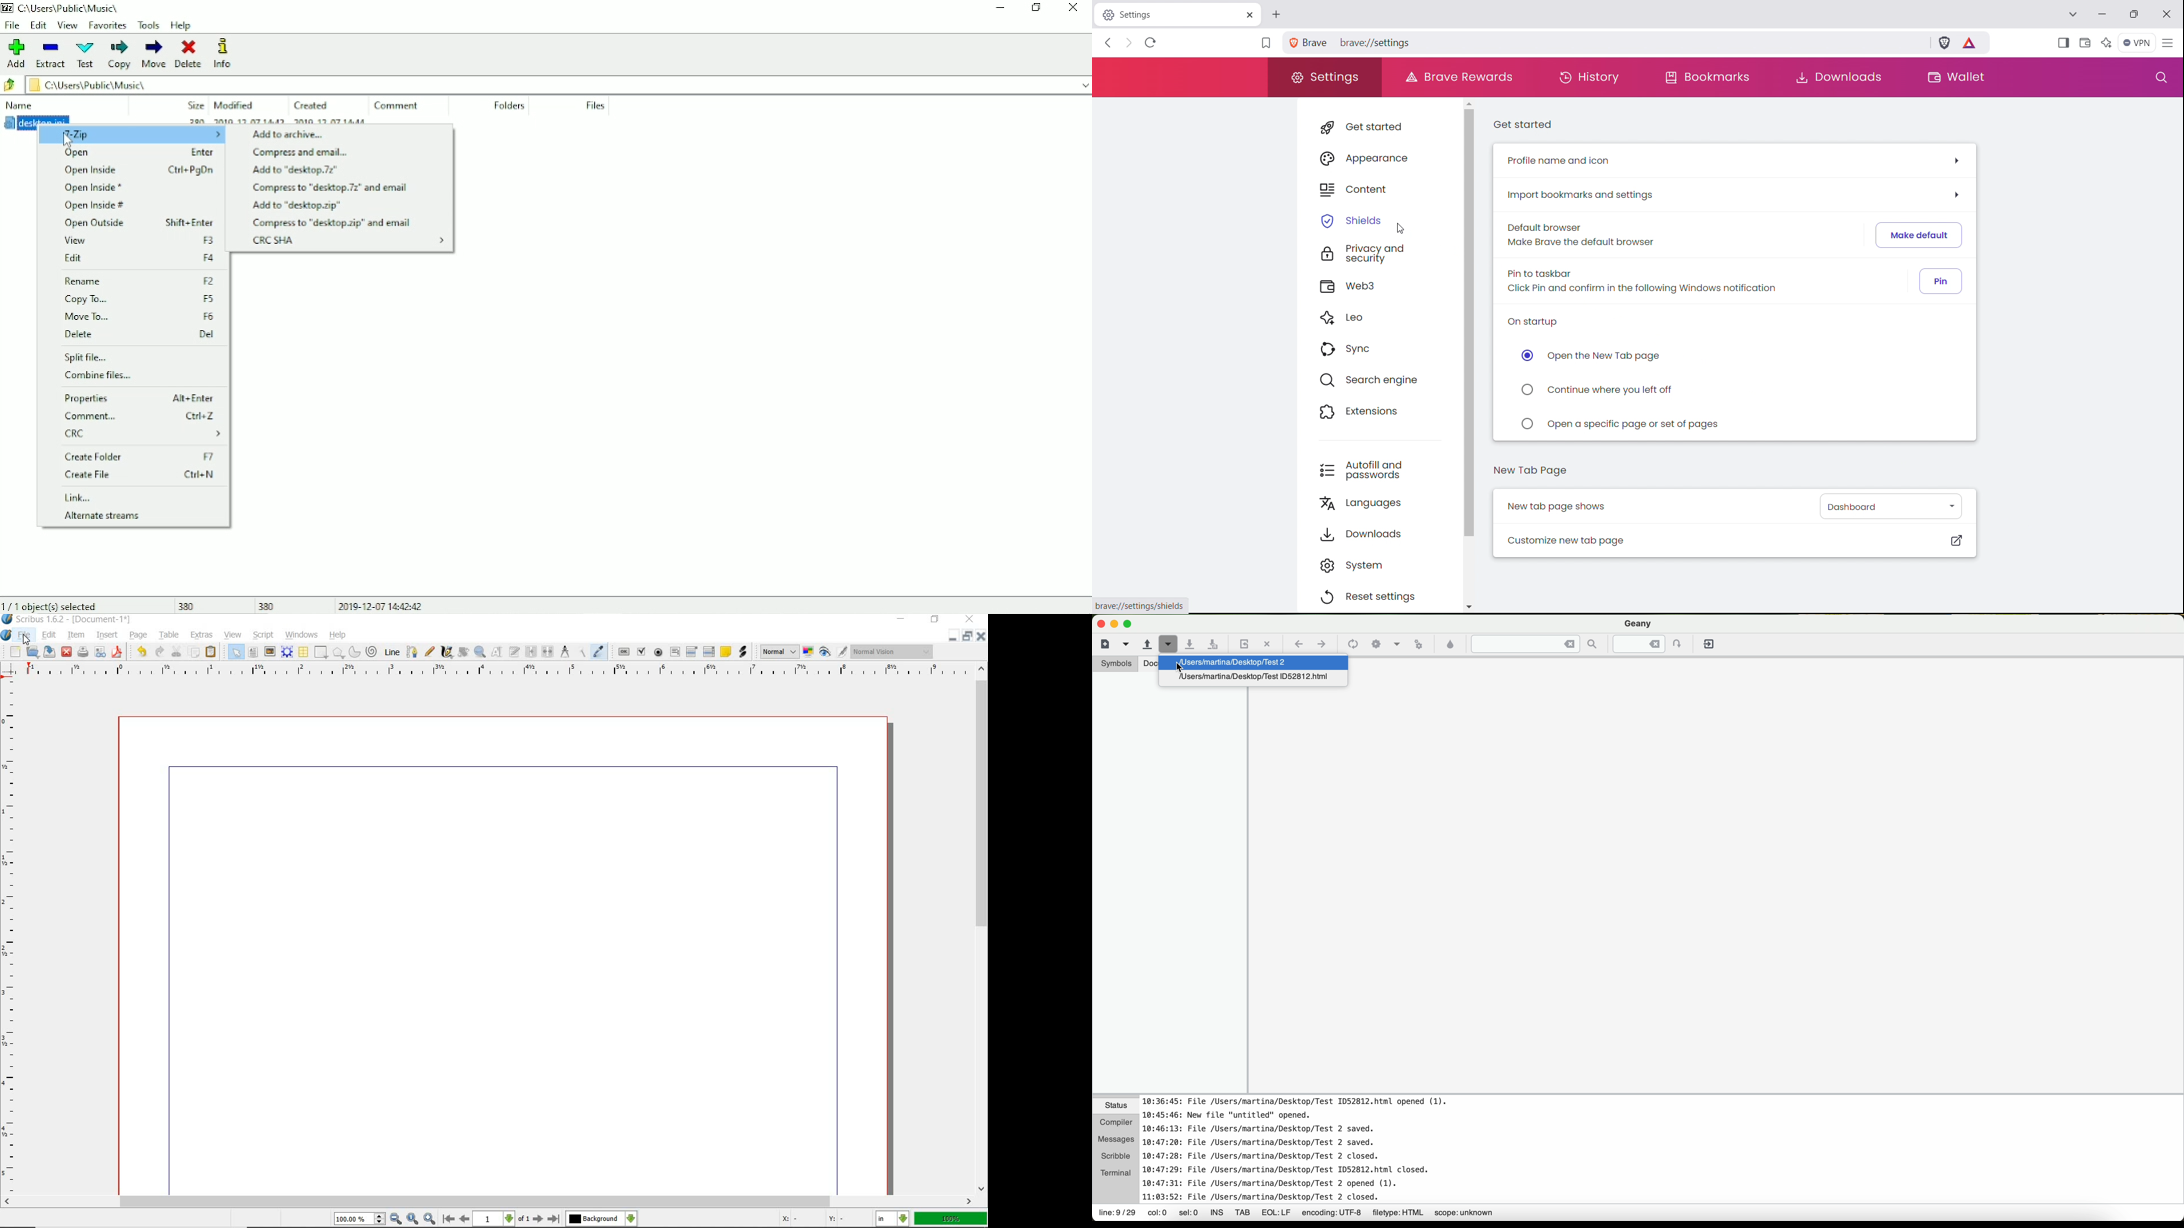 This screenshot has width=2184, height=1232. Describe the element at coordinates (675, 653) in the screenshot. I see `pdf text field` at that location.